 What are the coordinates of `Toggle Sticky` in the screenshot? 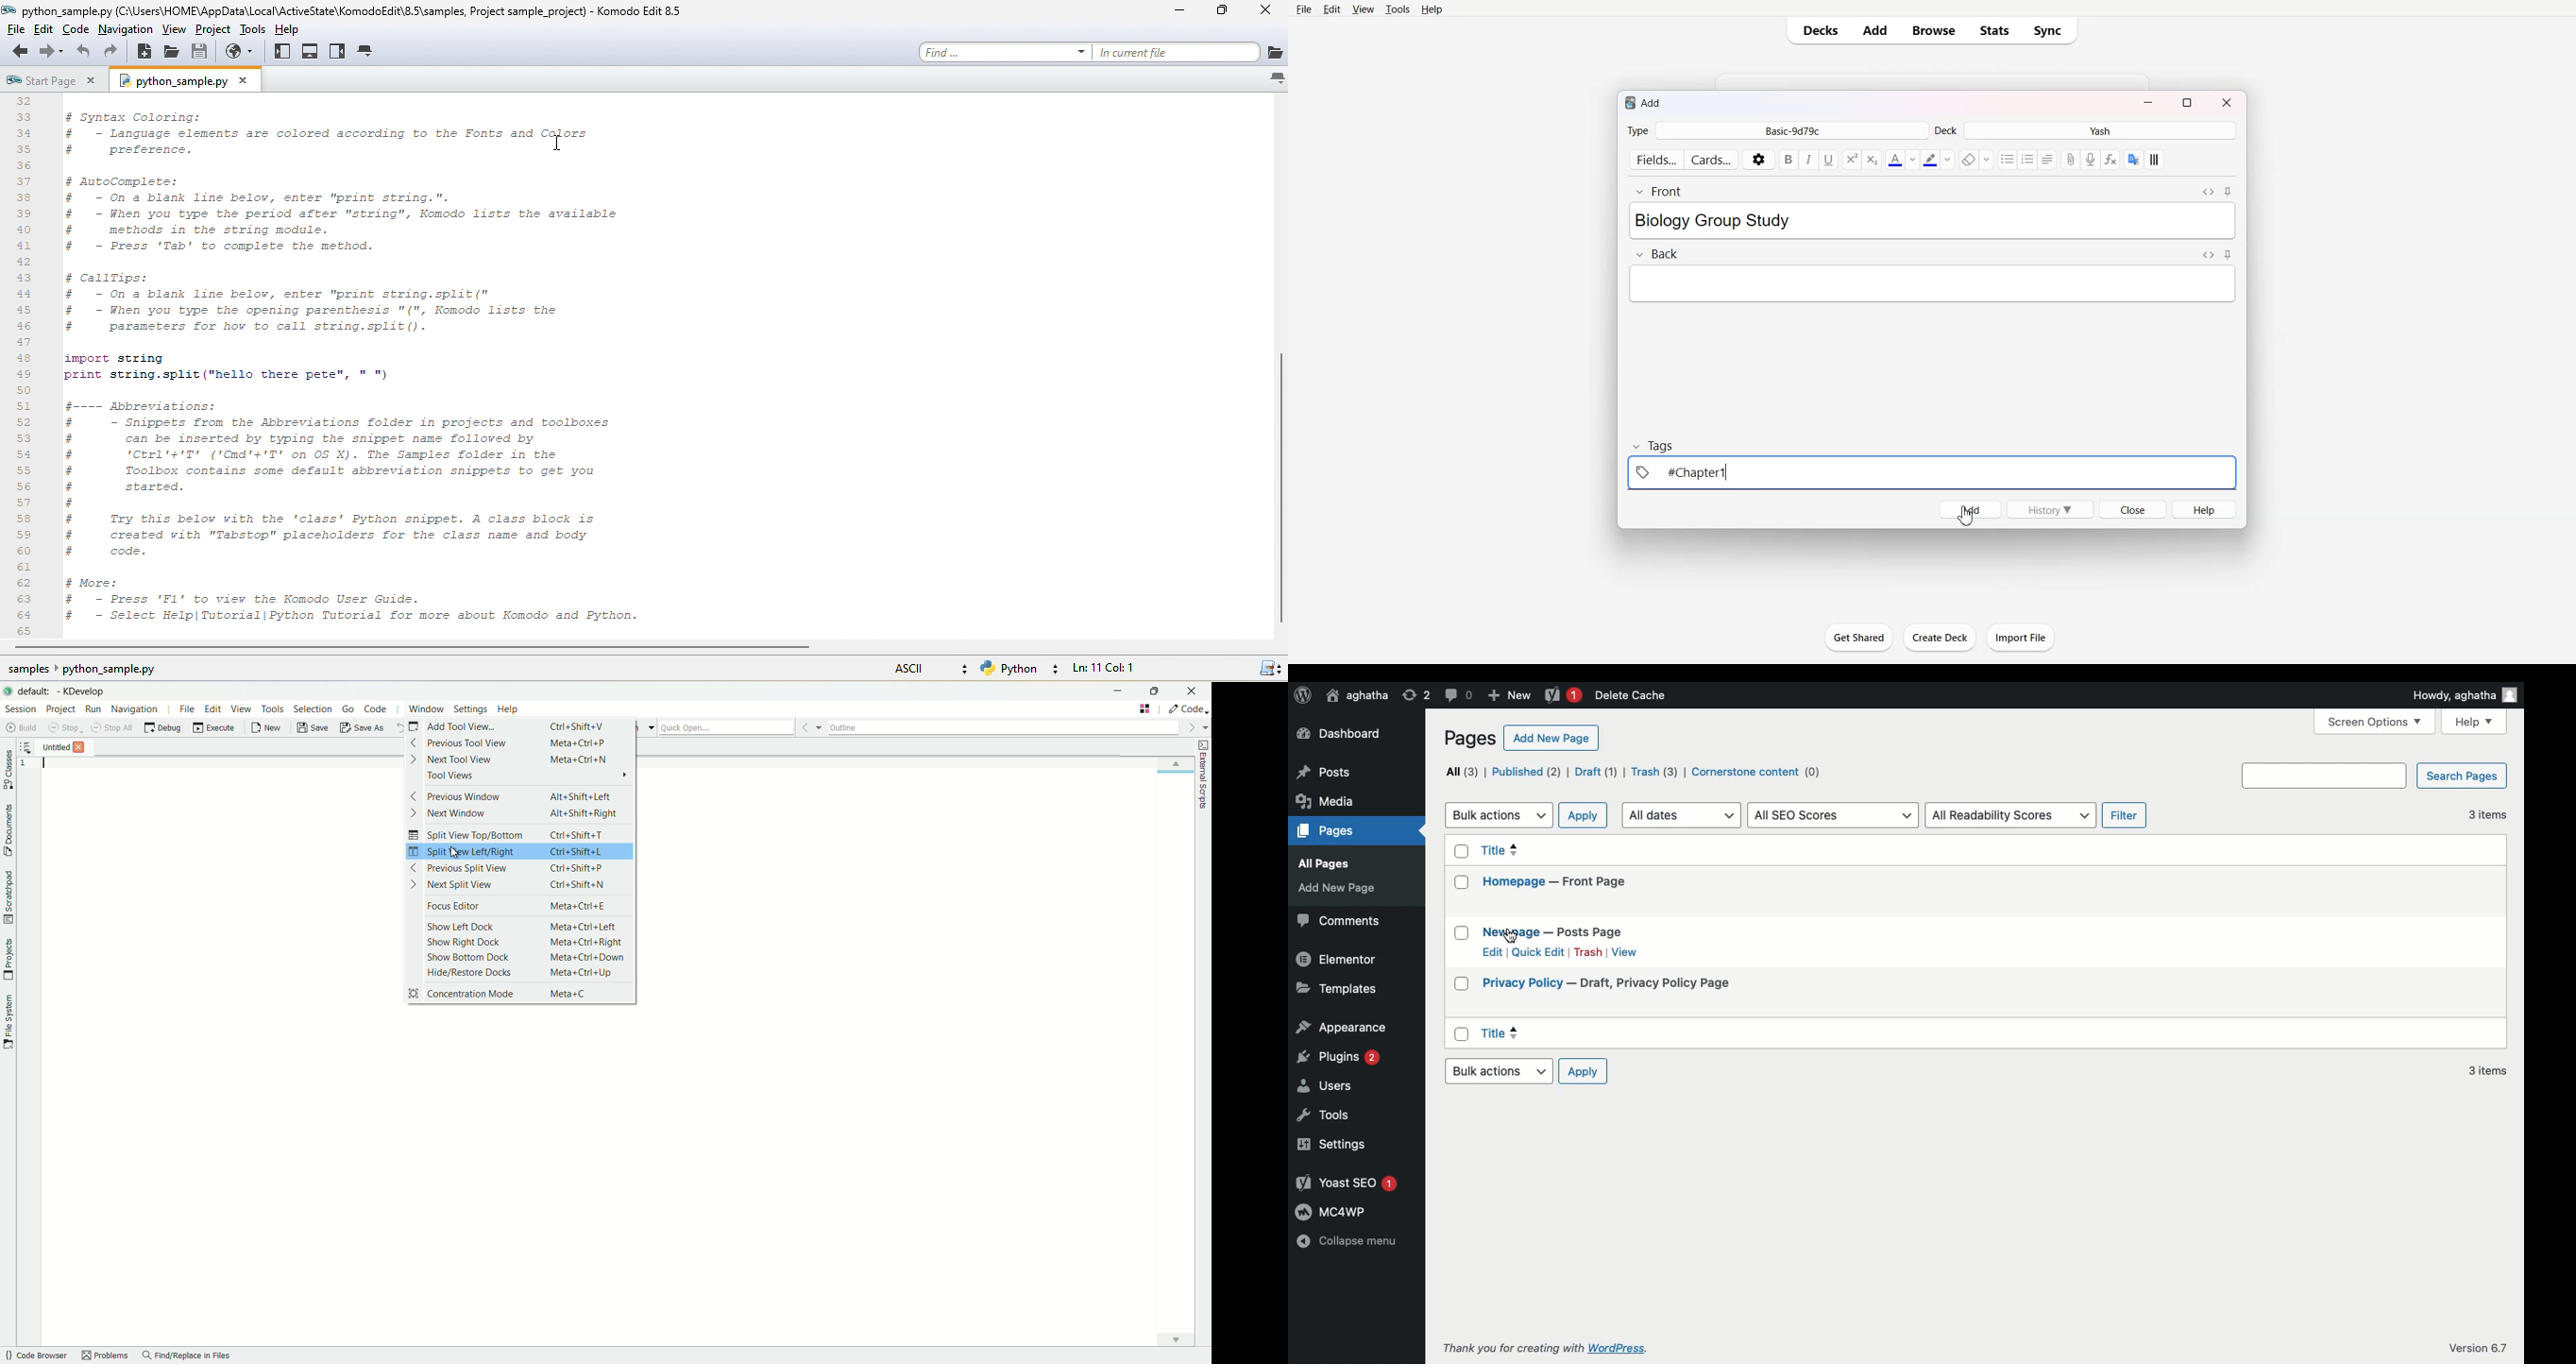 It's located at (2228, 254).